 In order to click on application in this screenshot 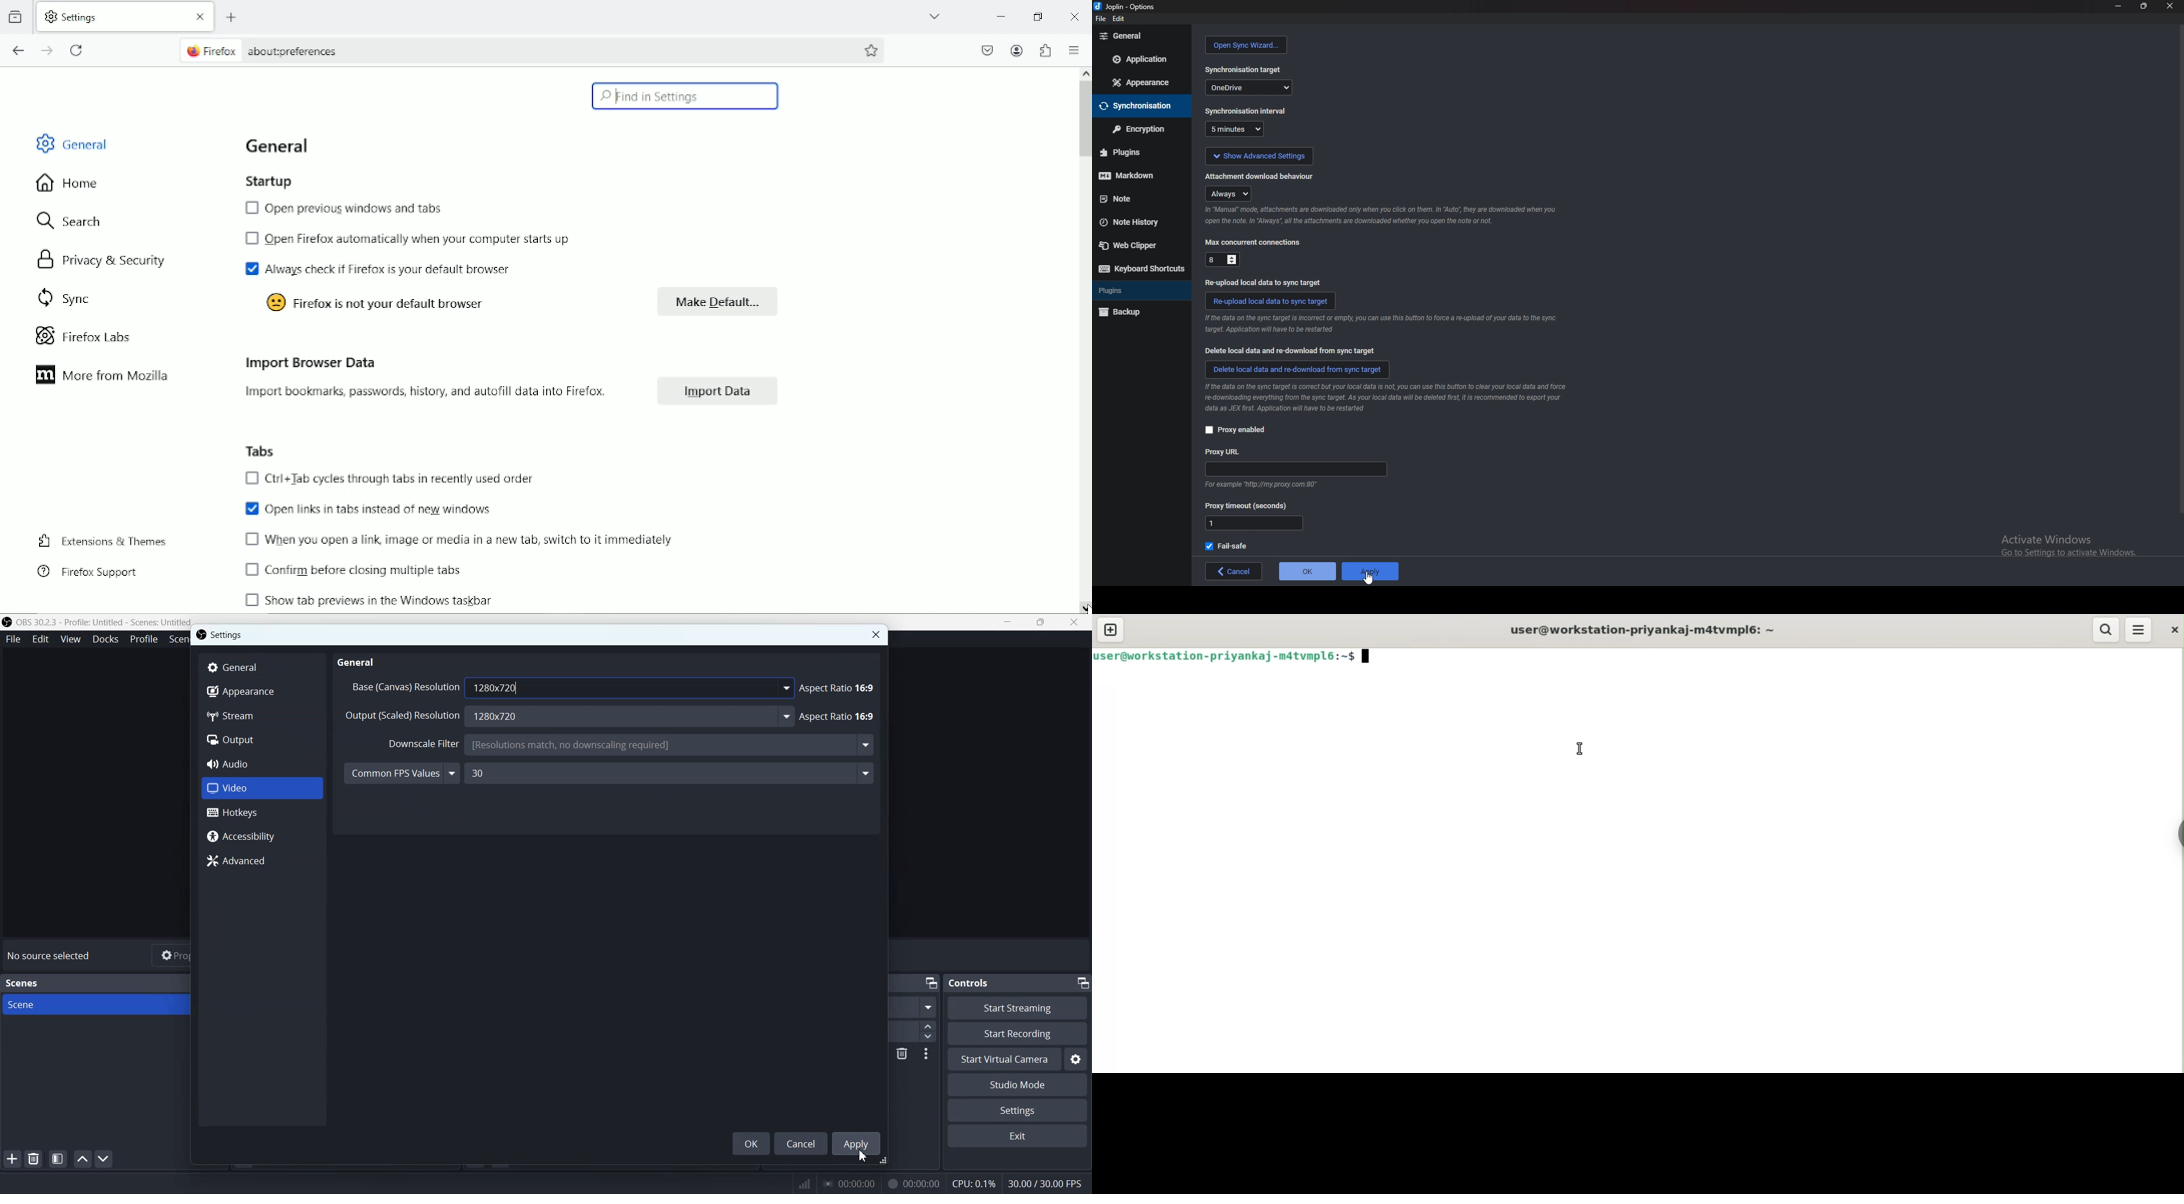, I will do `click(1142, 58)`.